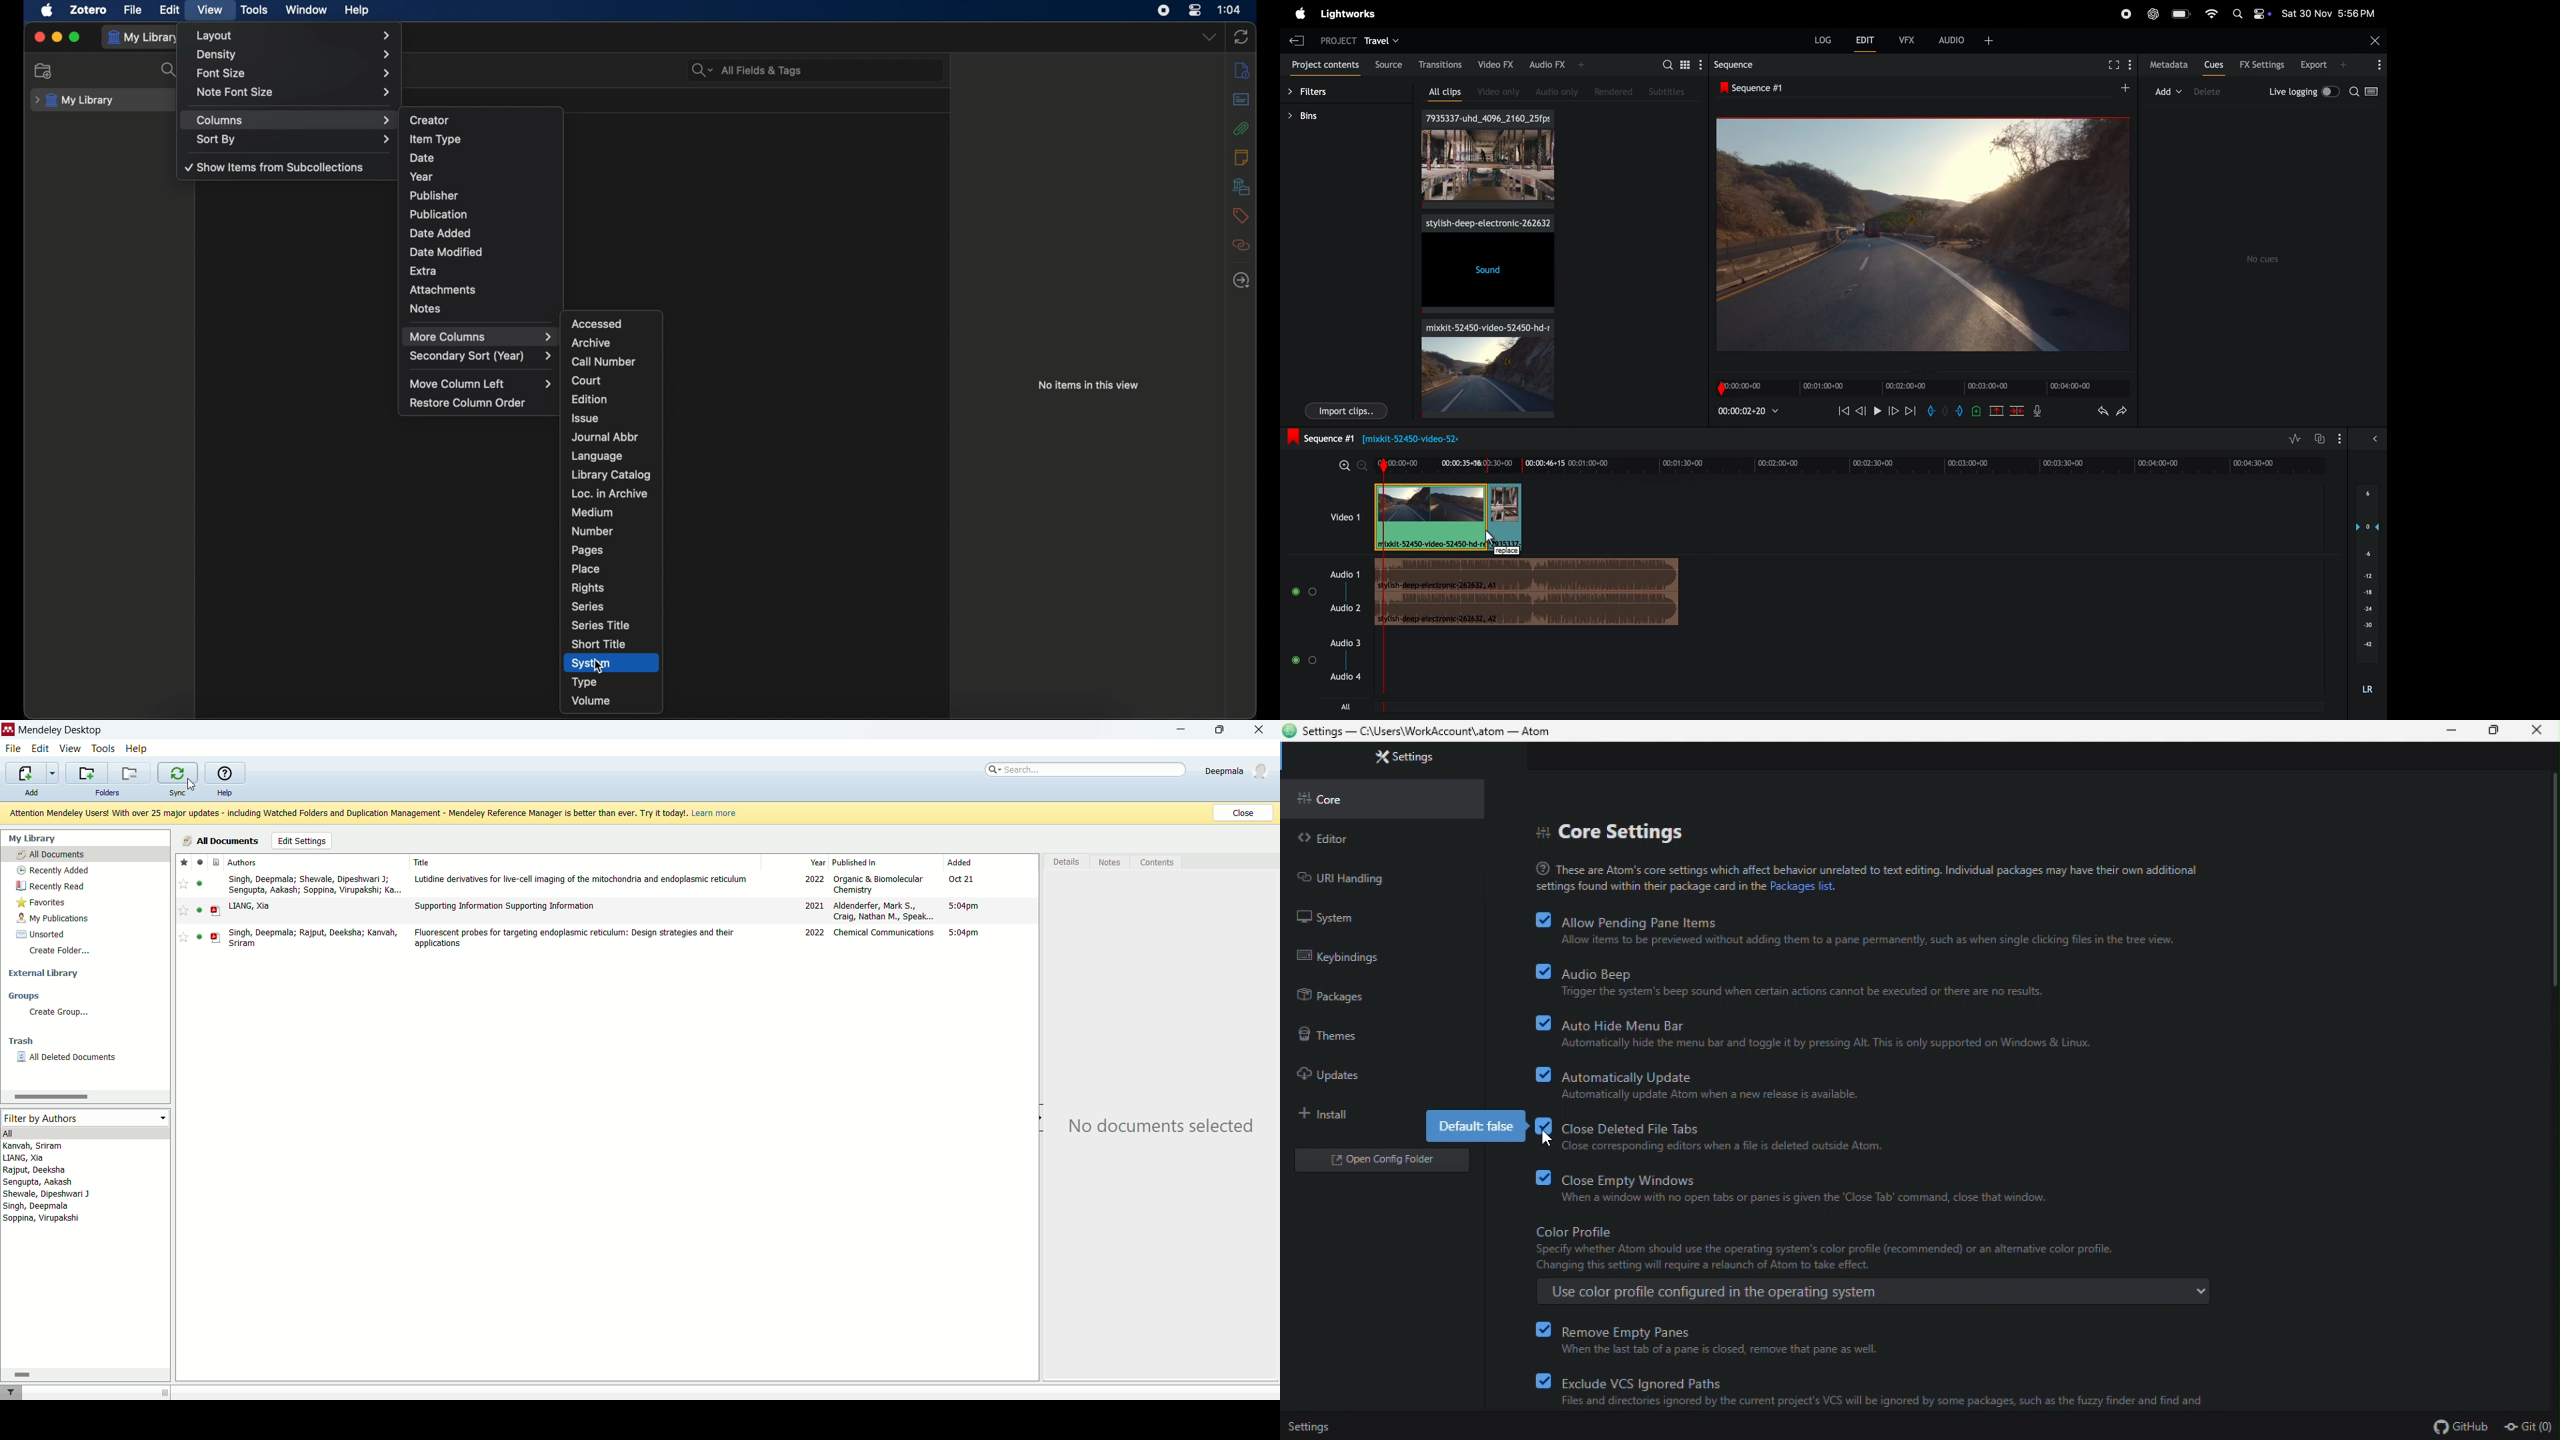 This screenshot has width=2576, height=1456. I want to click on battery, so click(2182, 15).